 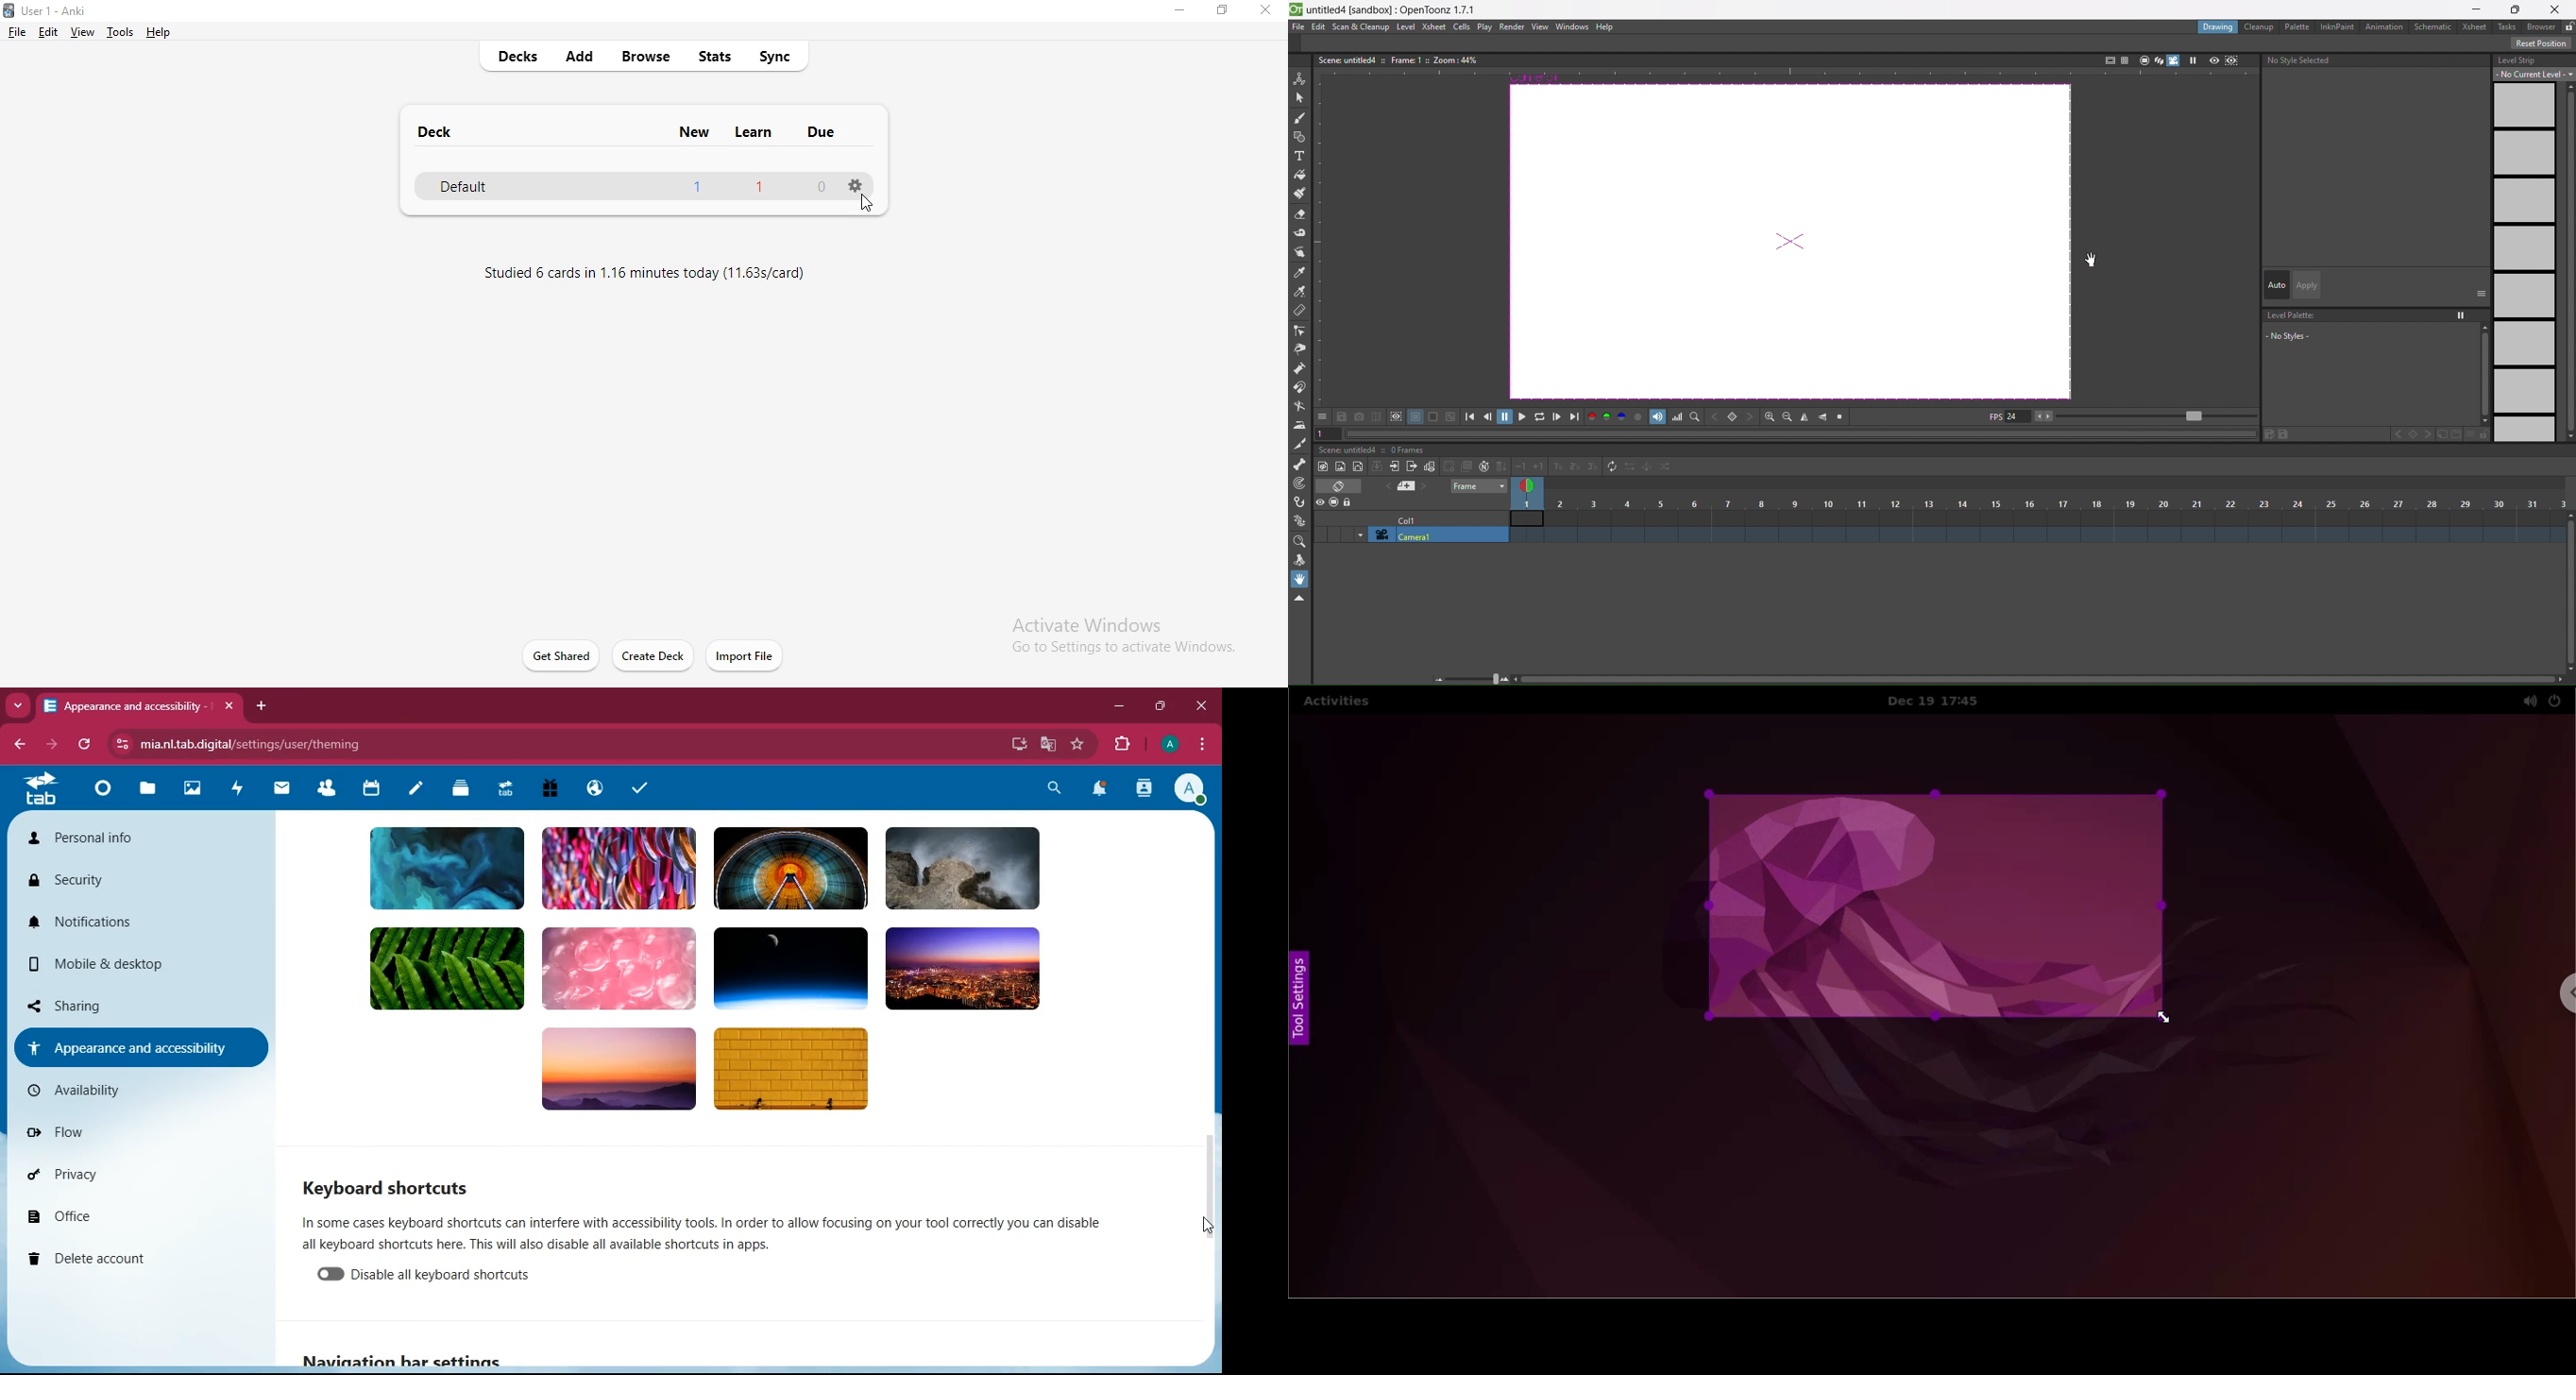 I want to click on menu, so click(x=1200, y=743).